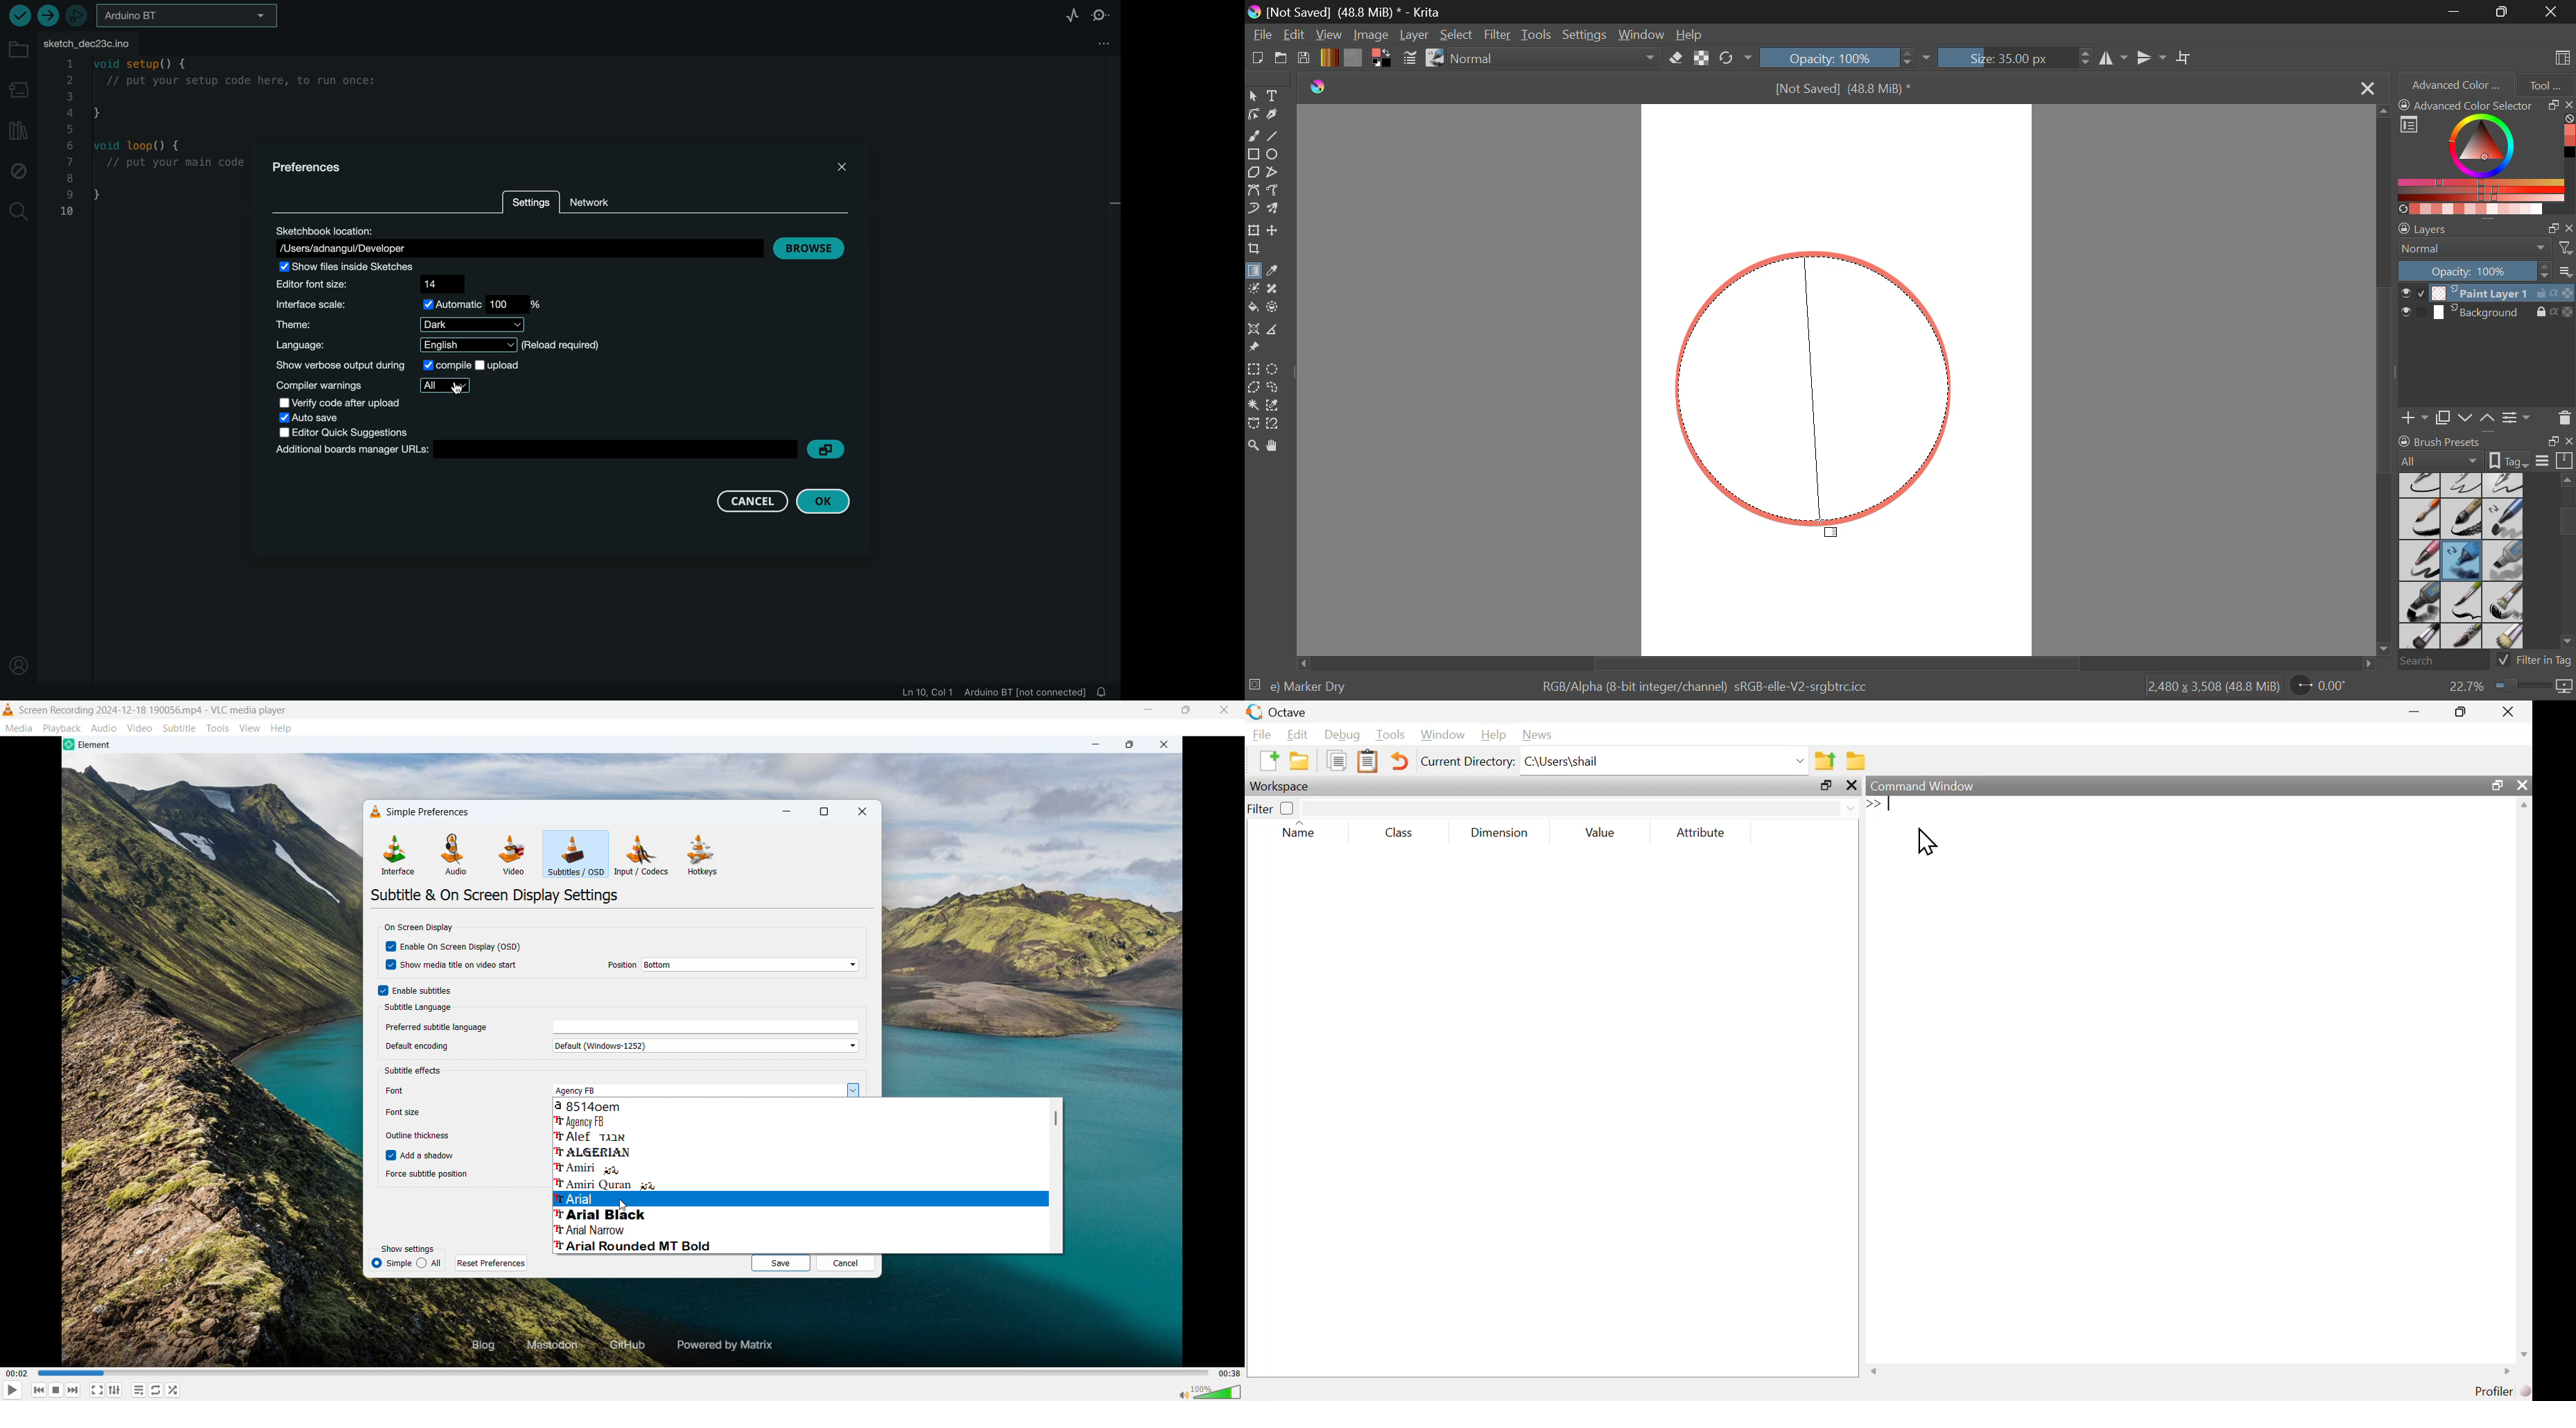  I want to click on Sheet Rotation, so click(2326, 686).